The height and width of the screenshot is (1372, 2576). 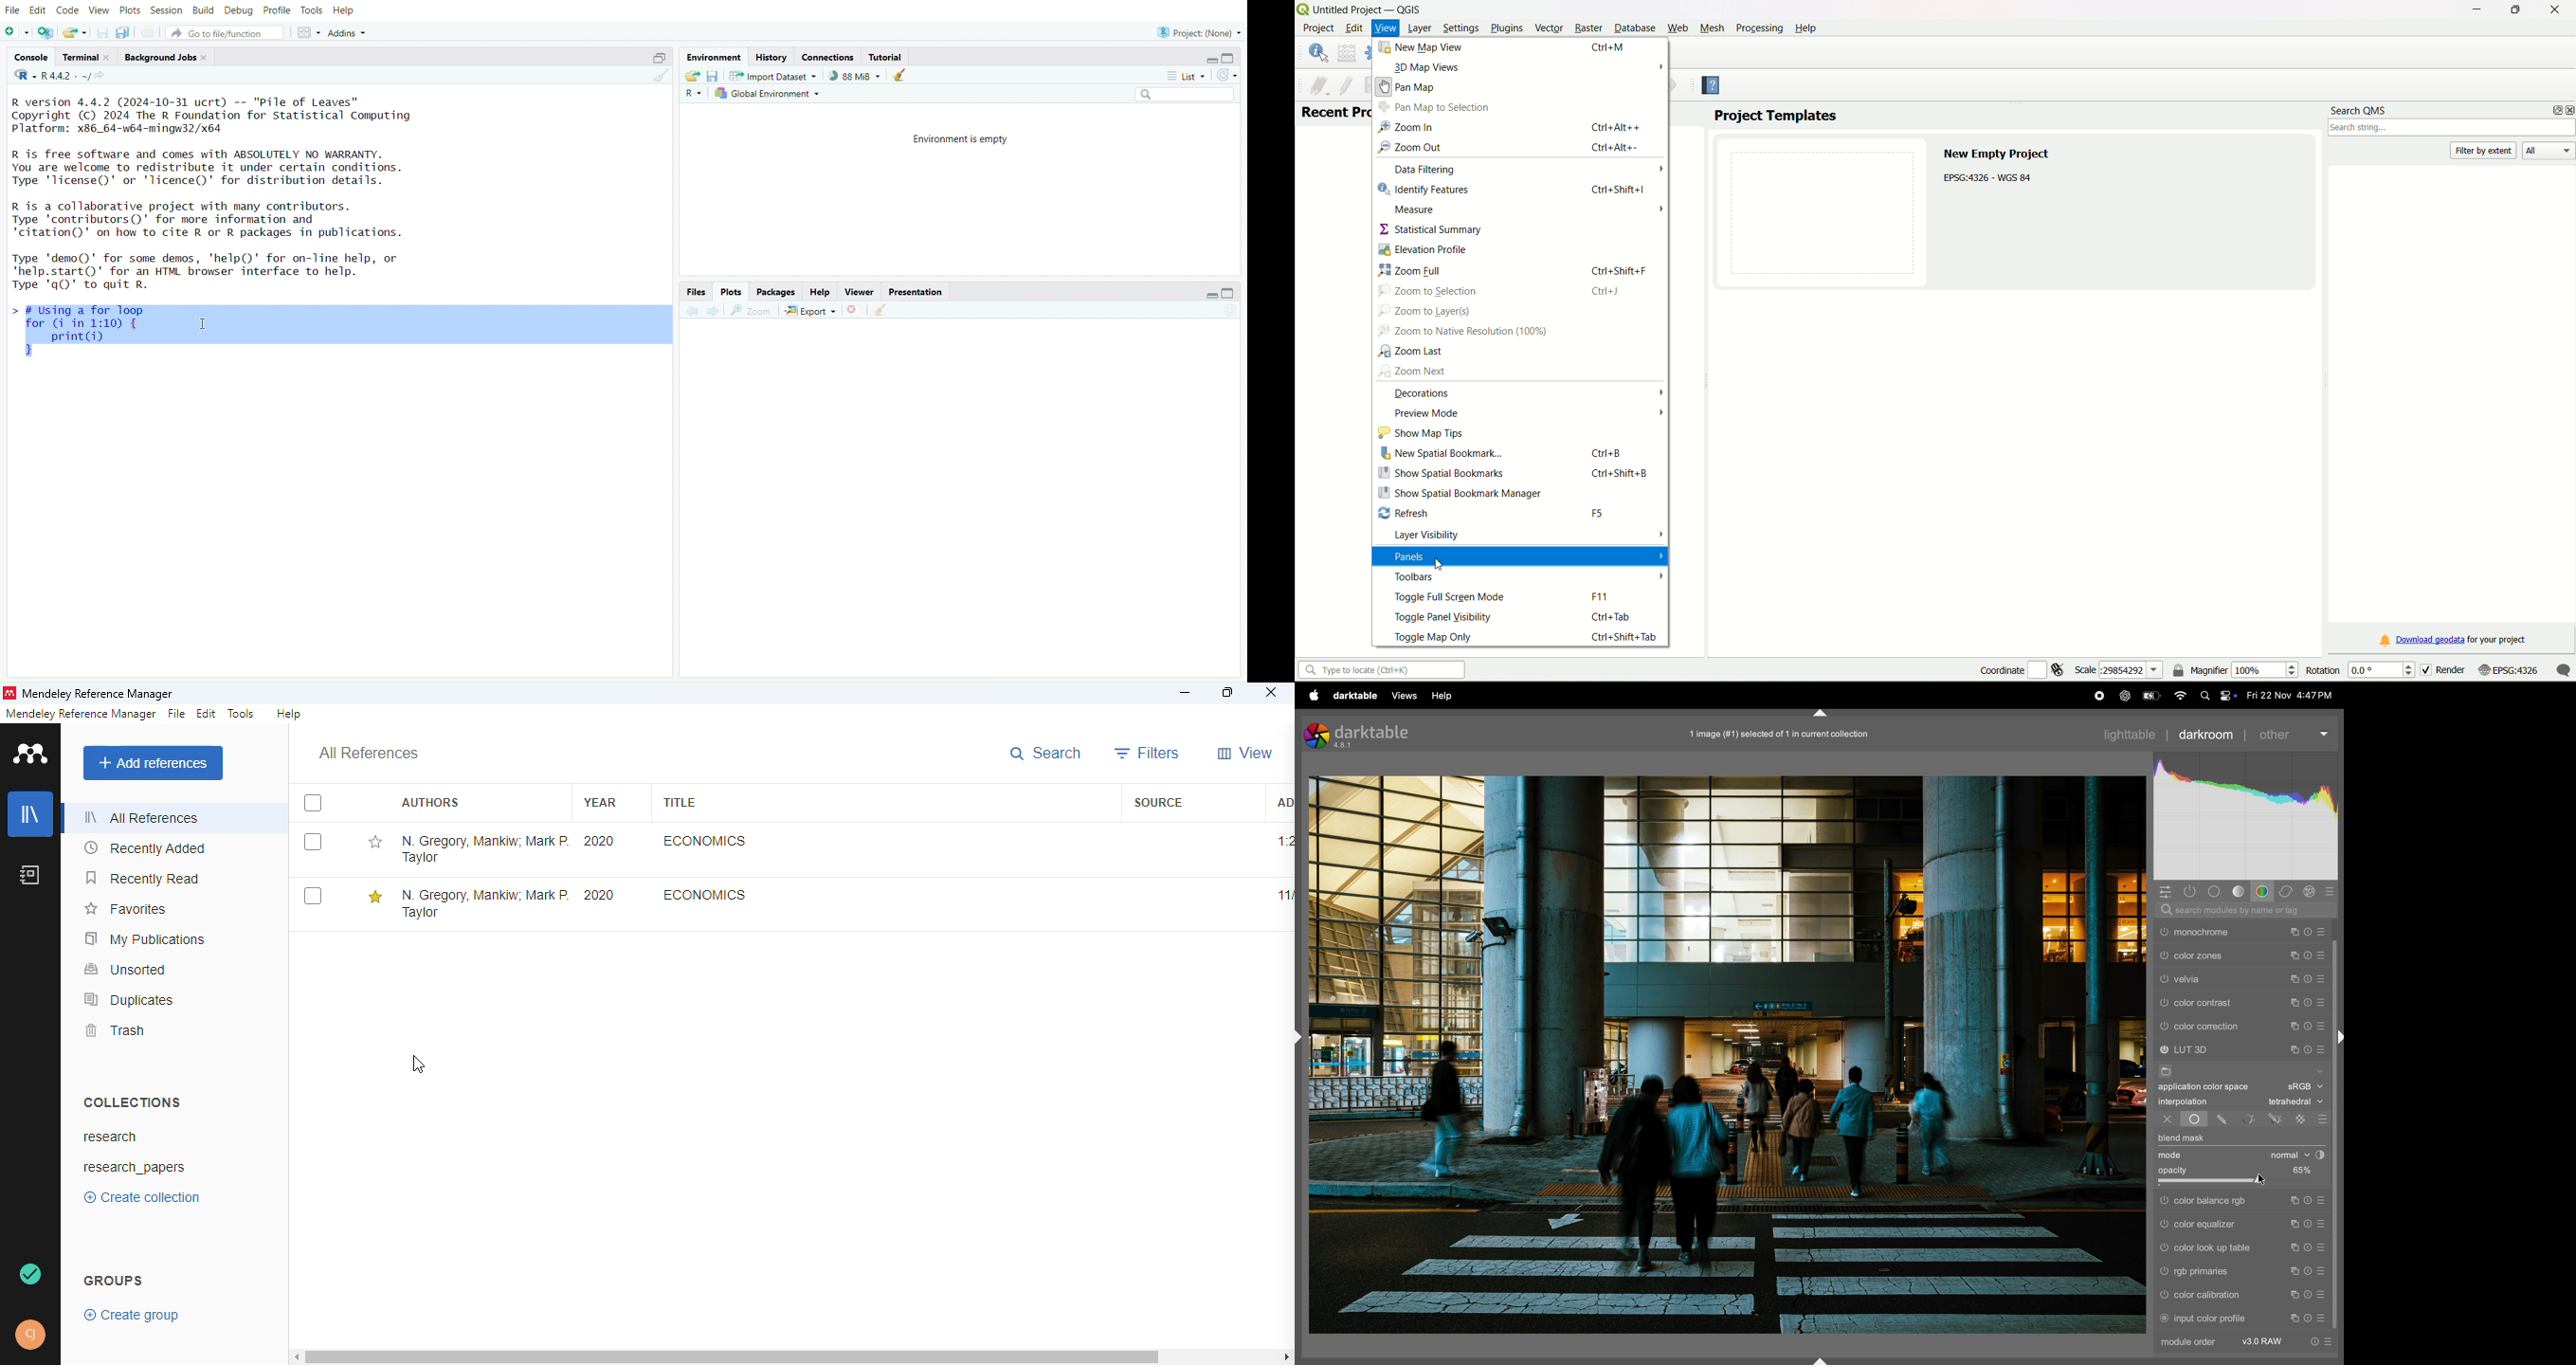 I want to click on identify features, so click(x=1425, y=190).